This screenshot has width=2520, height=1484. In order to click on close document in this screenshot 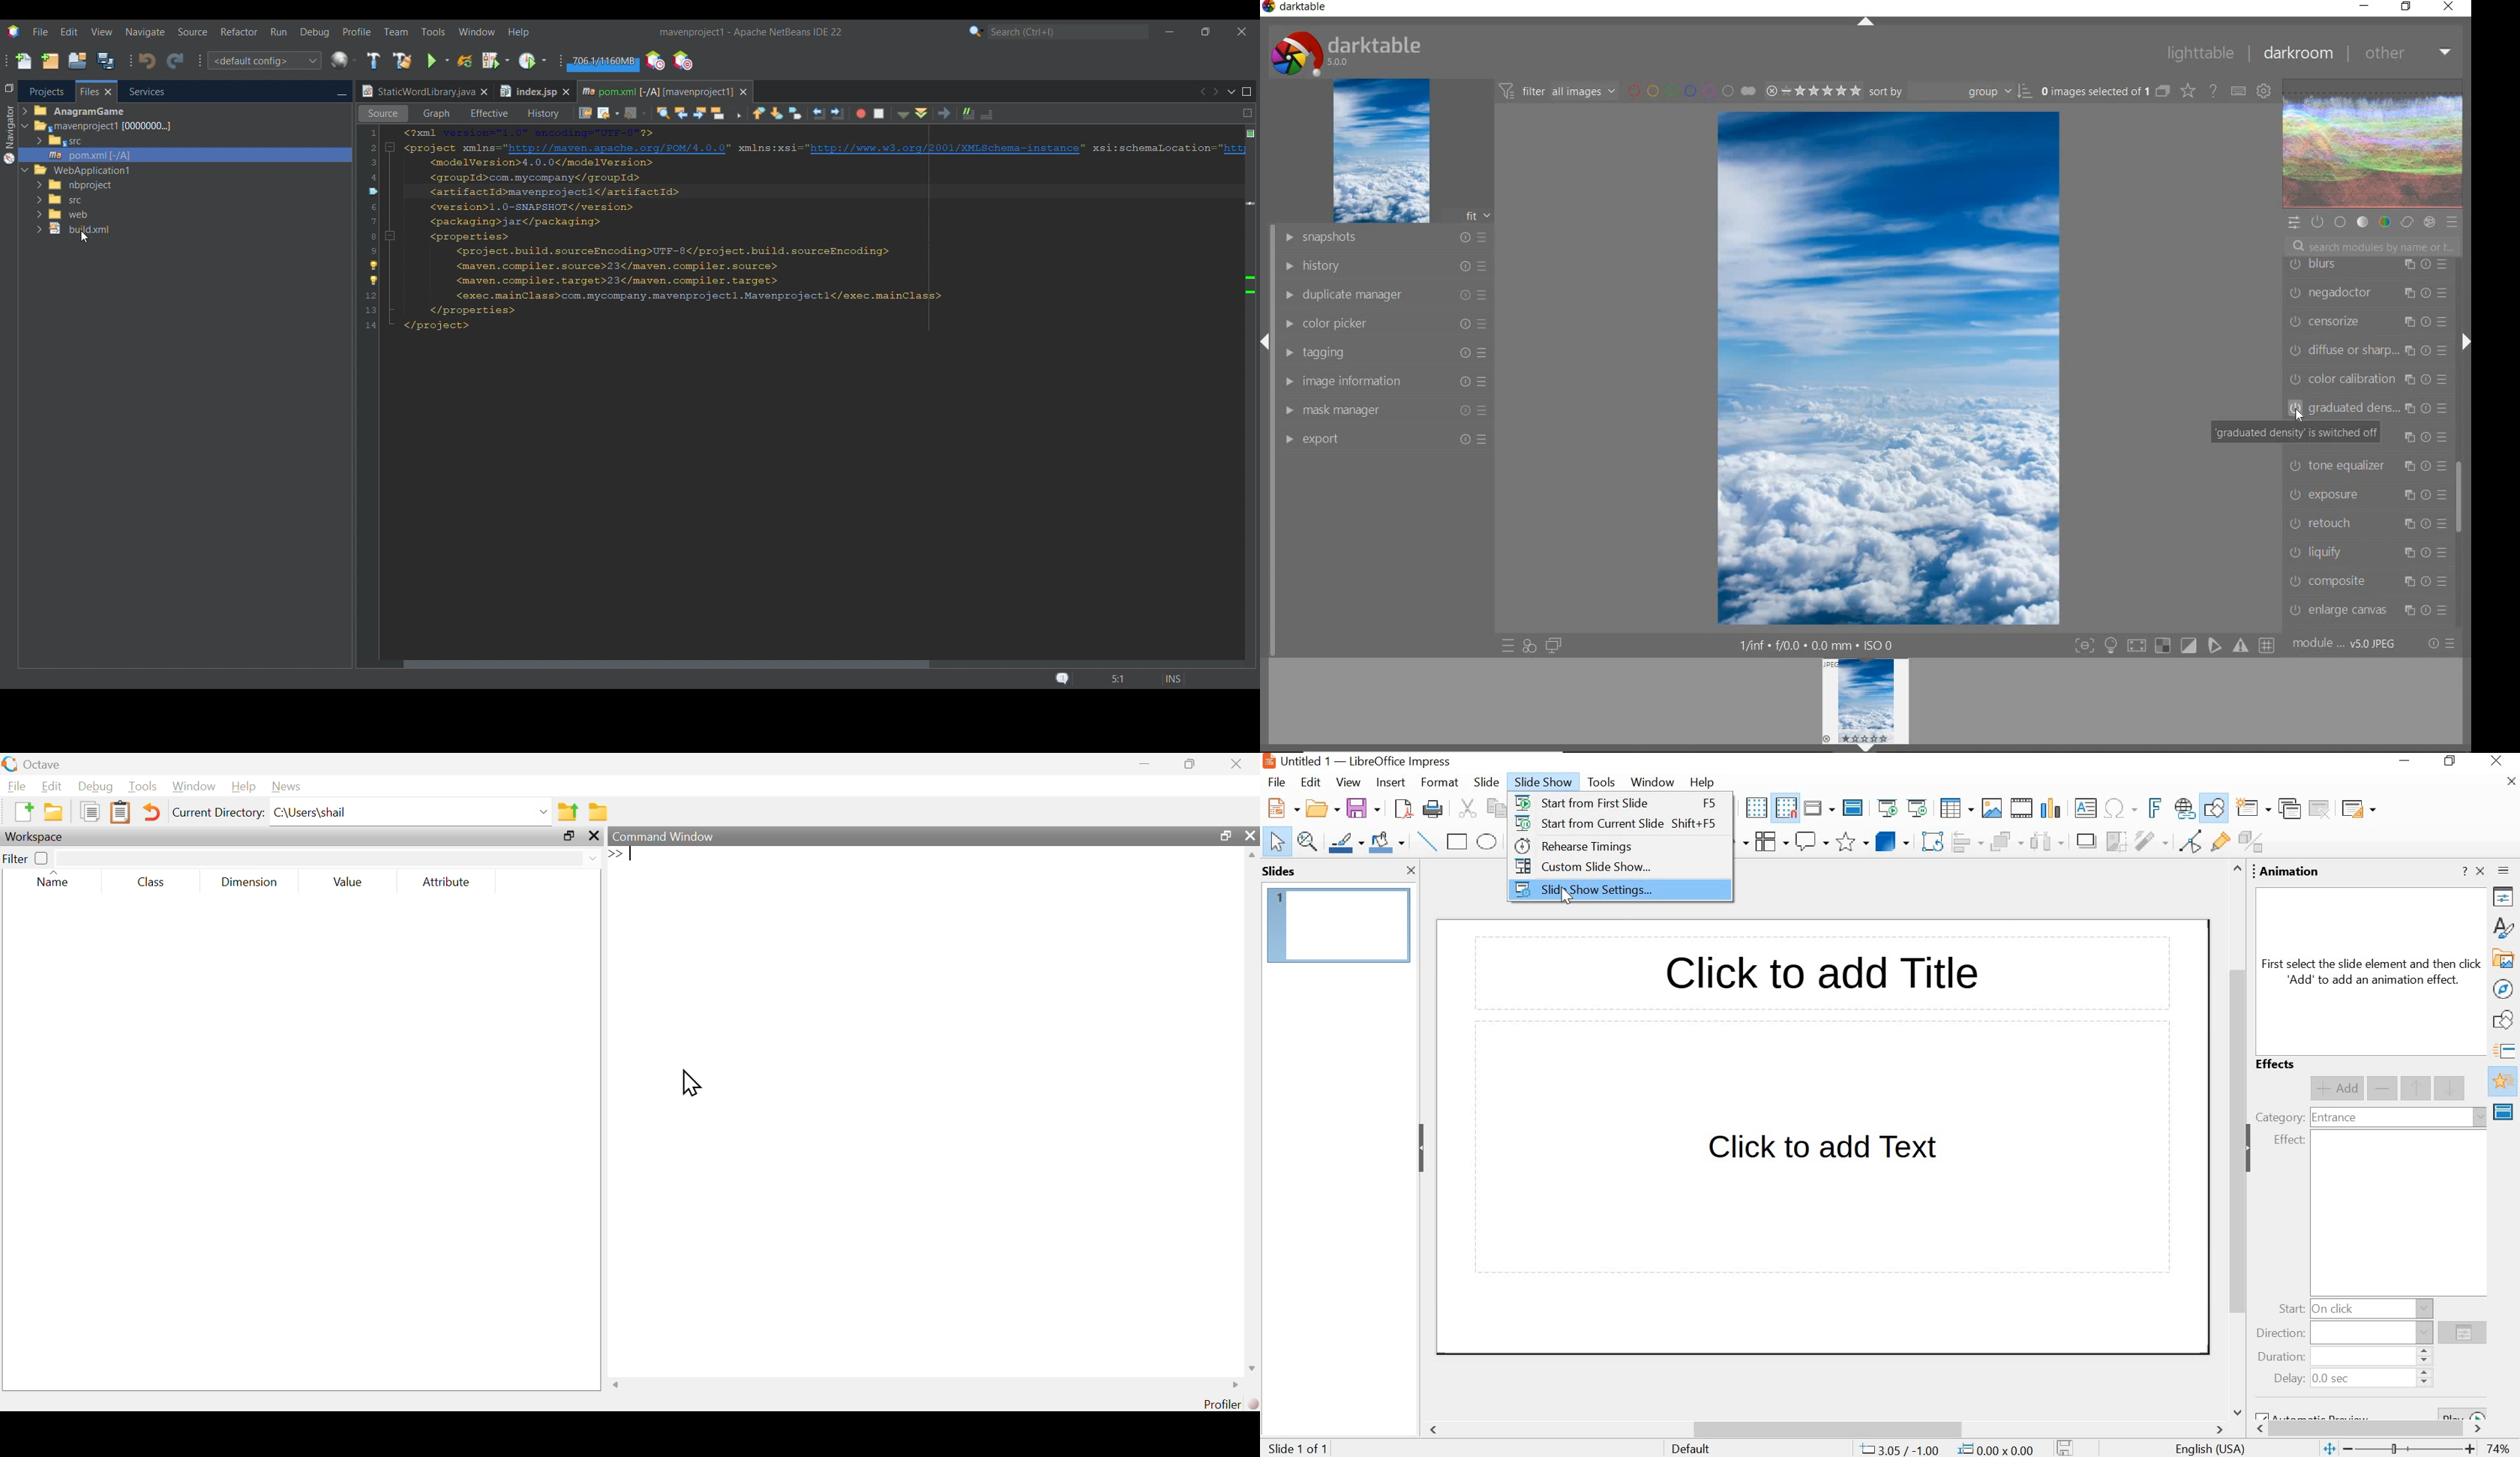, I will do `click(2512, 782)`.